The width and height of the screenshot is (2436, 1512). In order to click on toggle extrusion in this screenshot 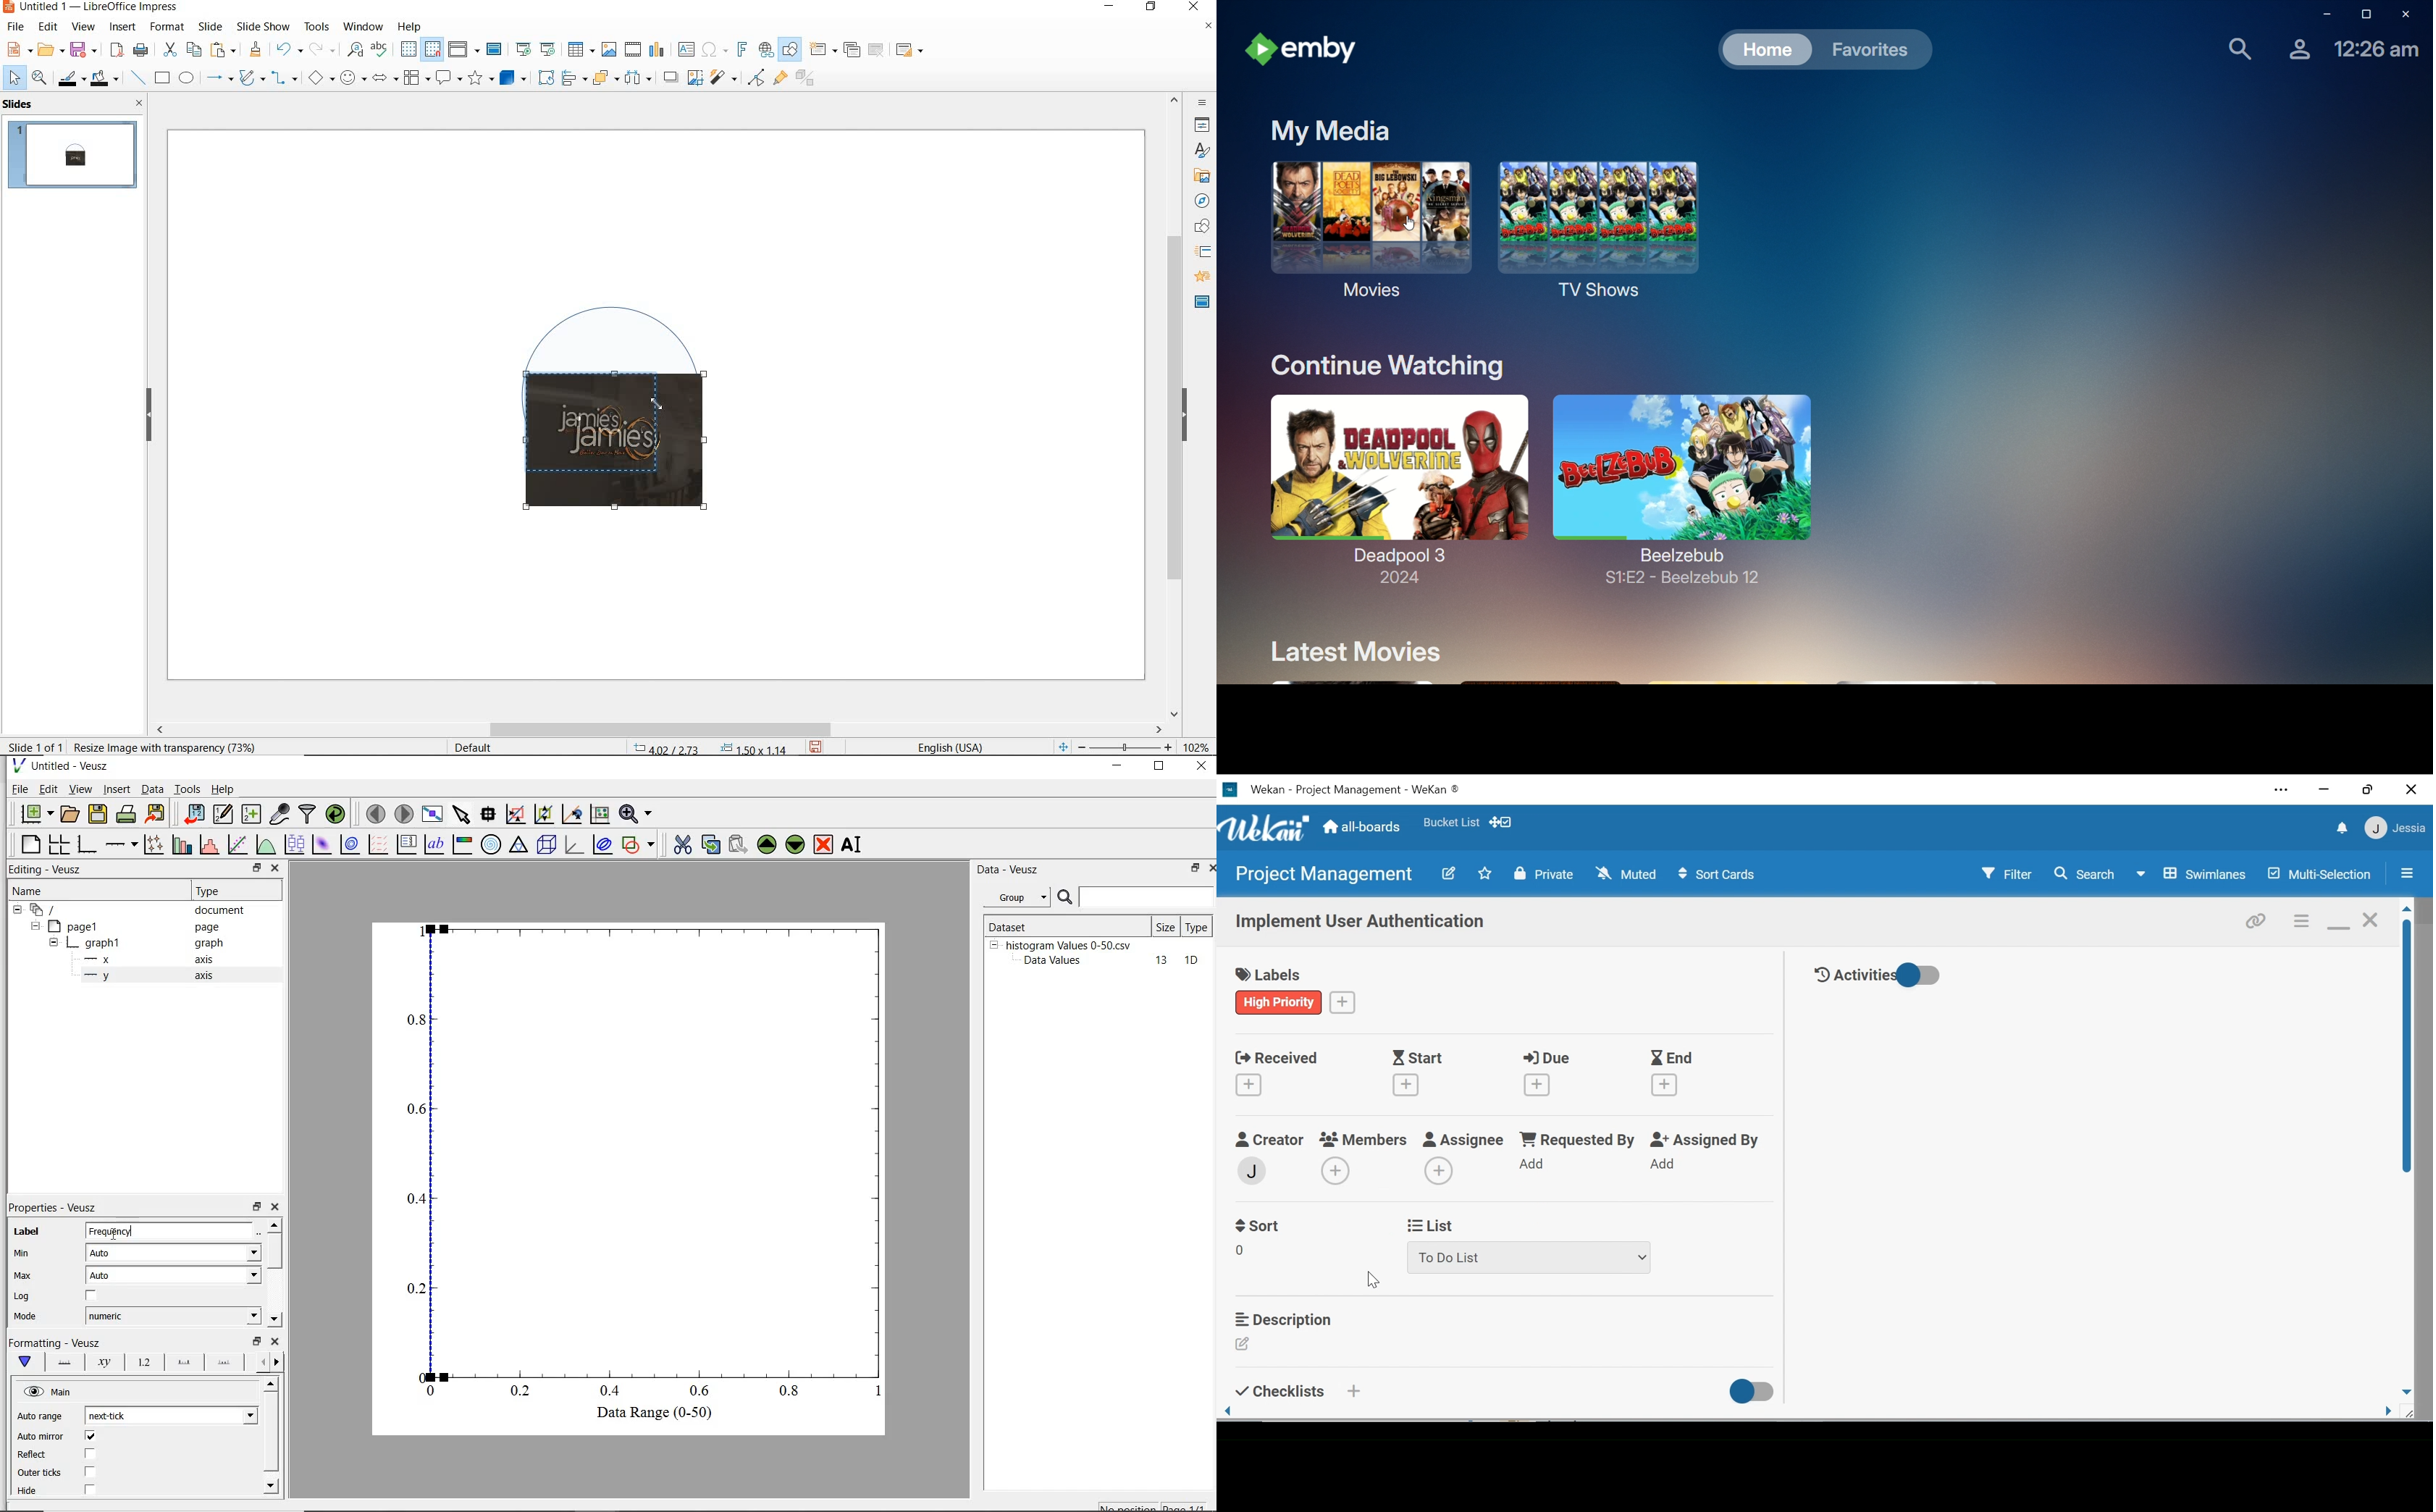, I will do `click(809, 80)`.